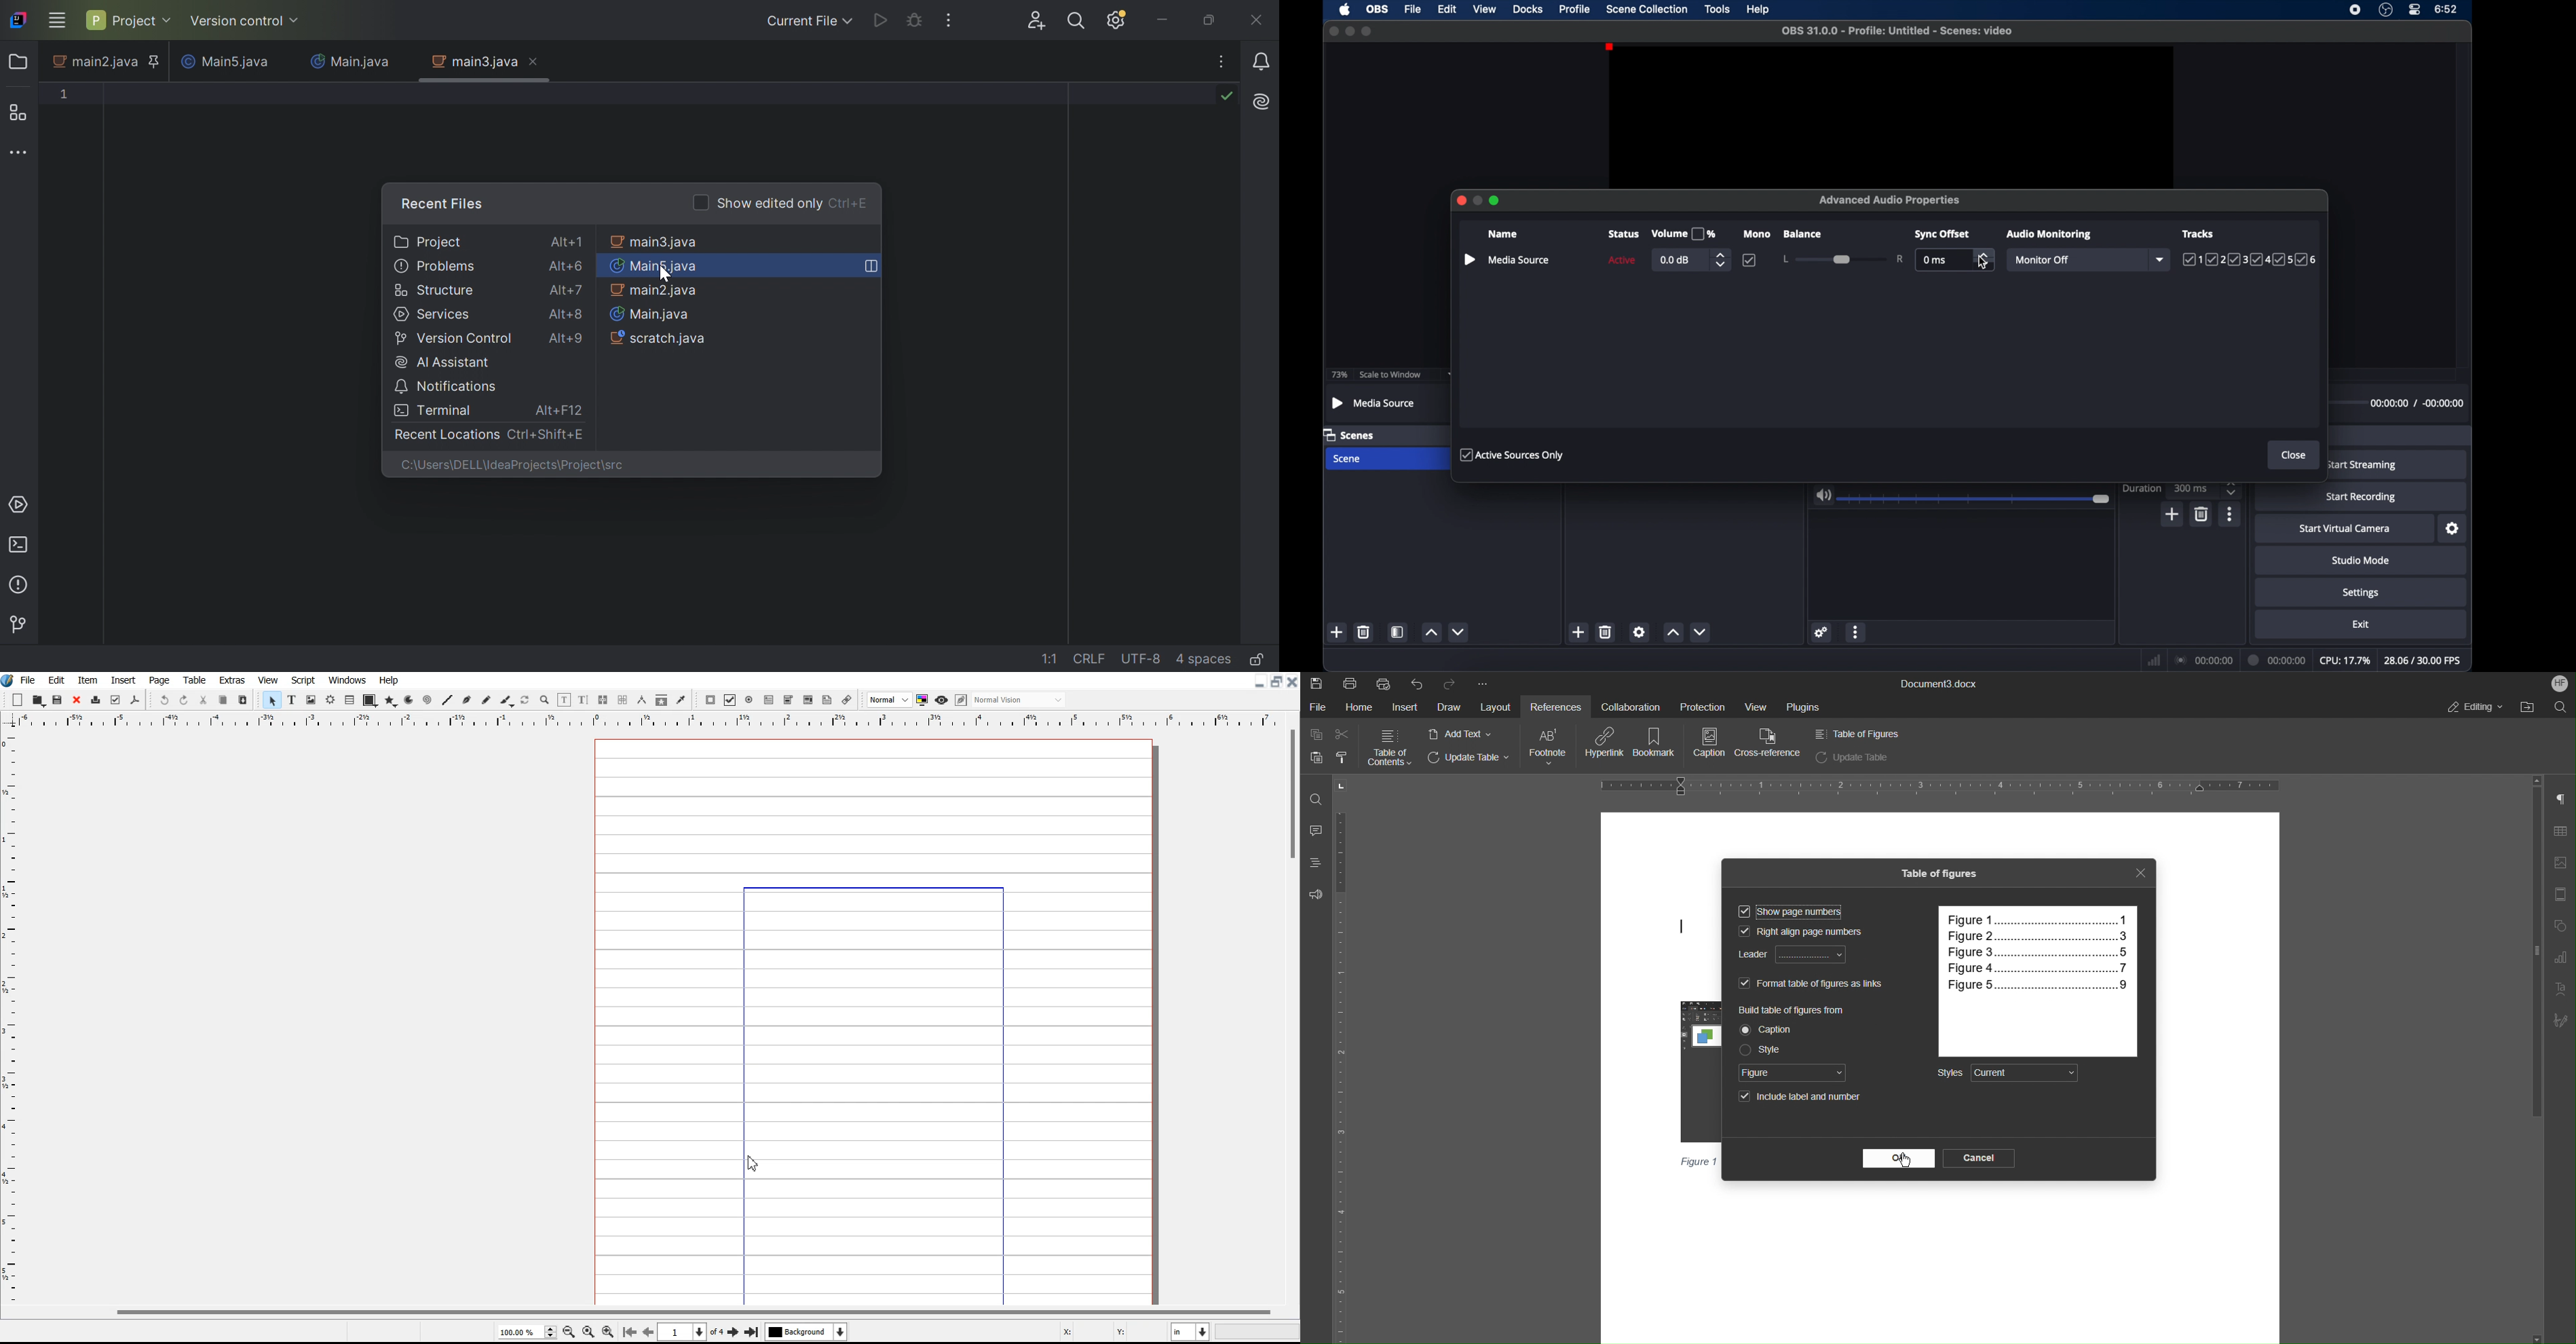  Describe the element at coordinates (1367, 31) in the screenshot. I see `maximize` at that location.